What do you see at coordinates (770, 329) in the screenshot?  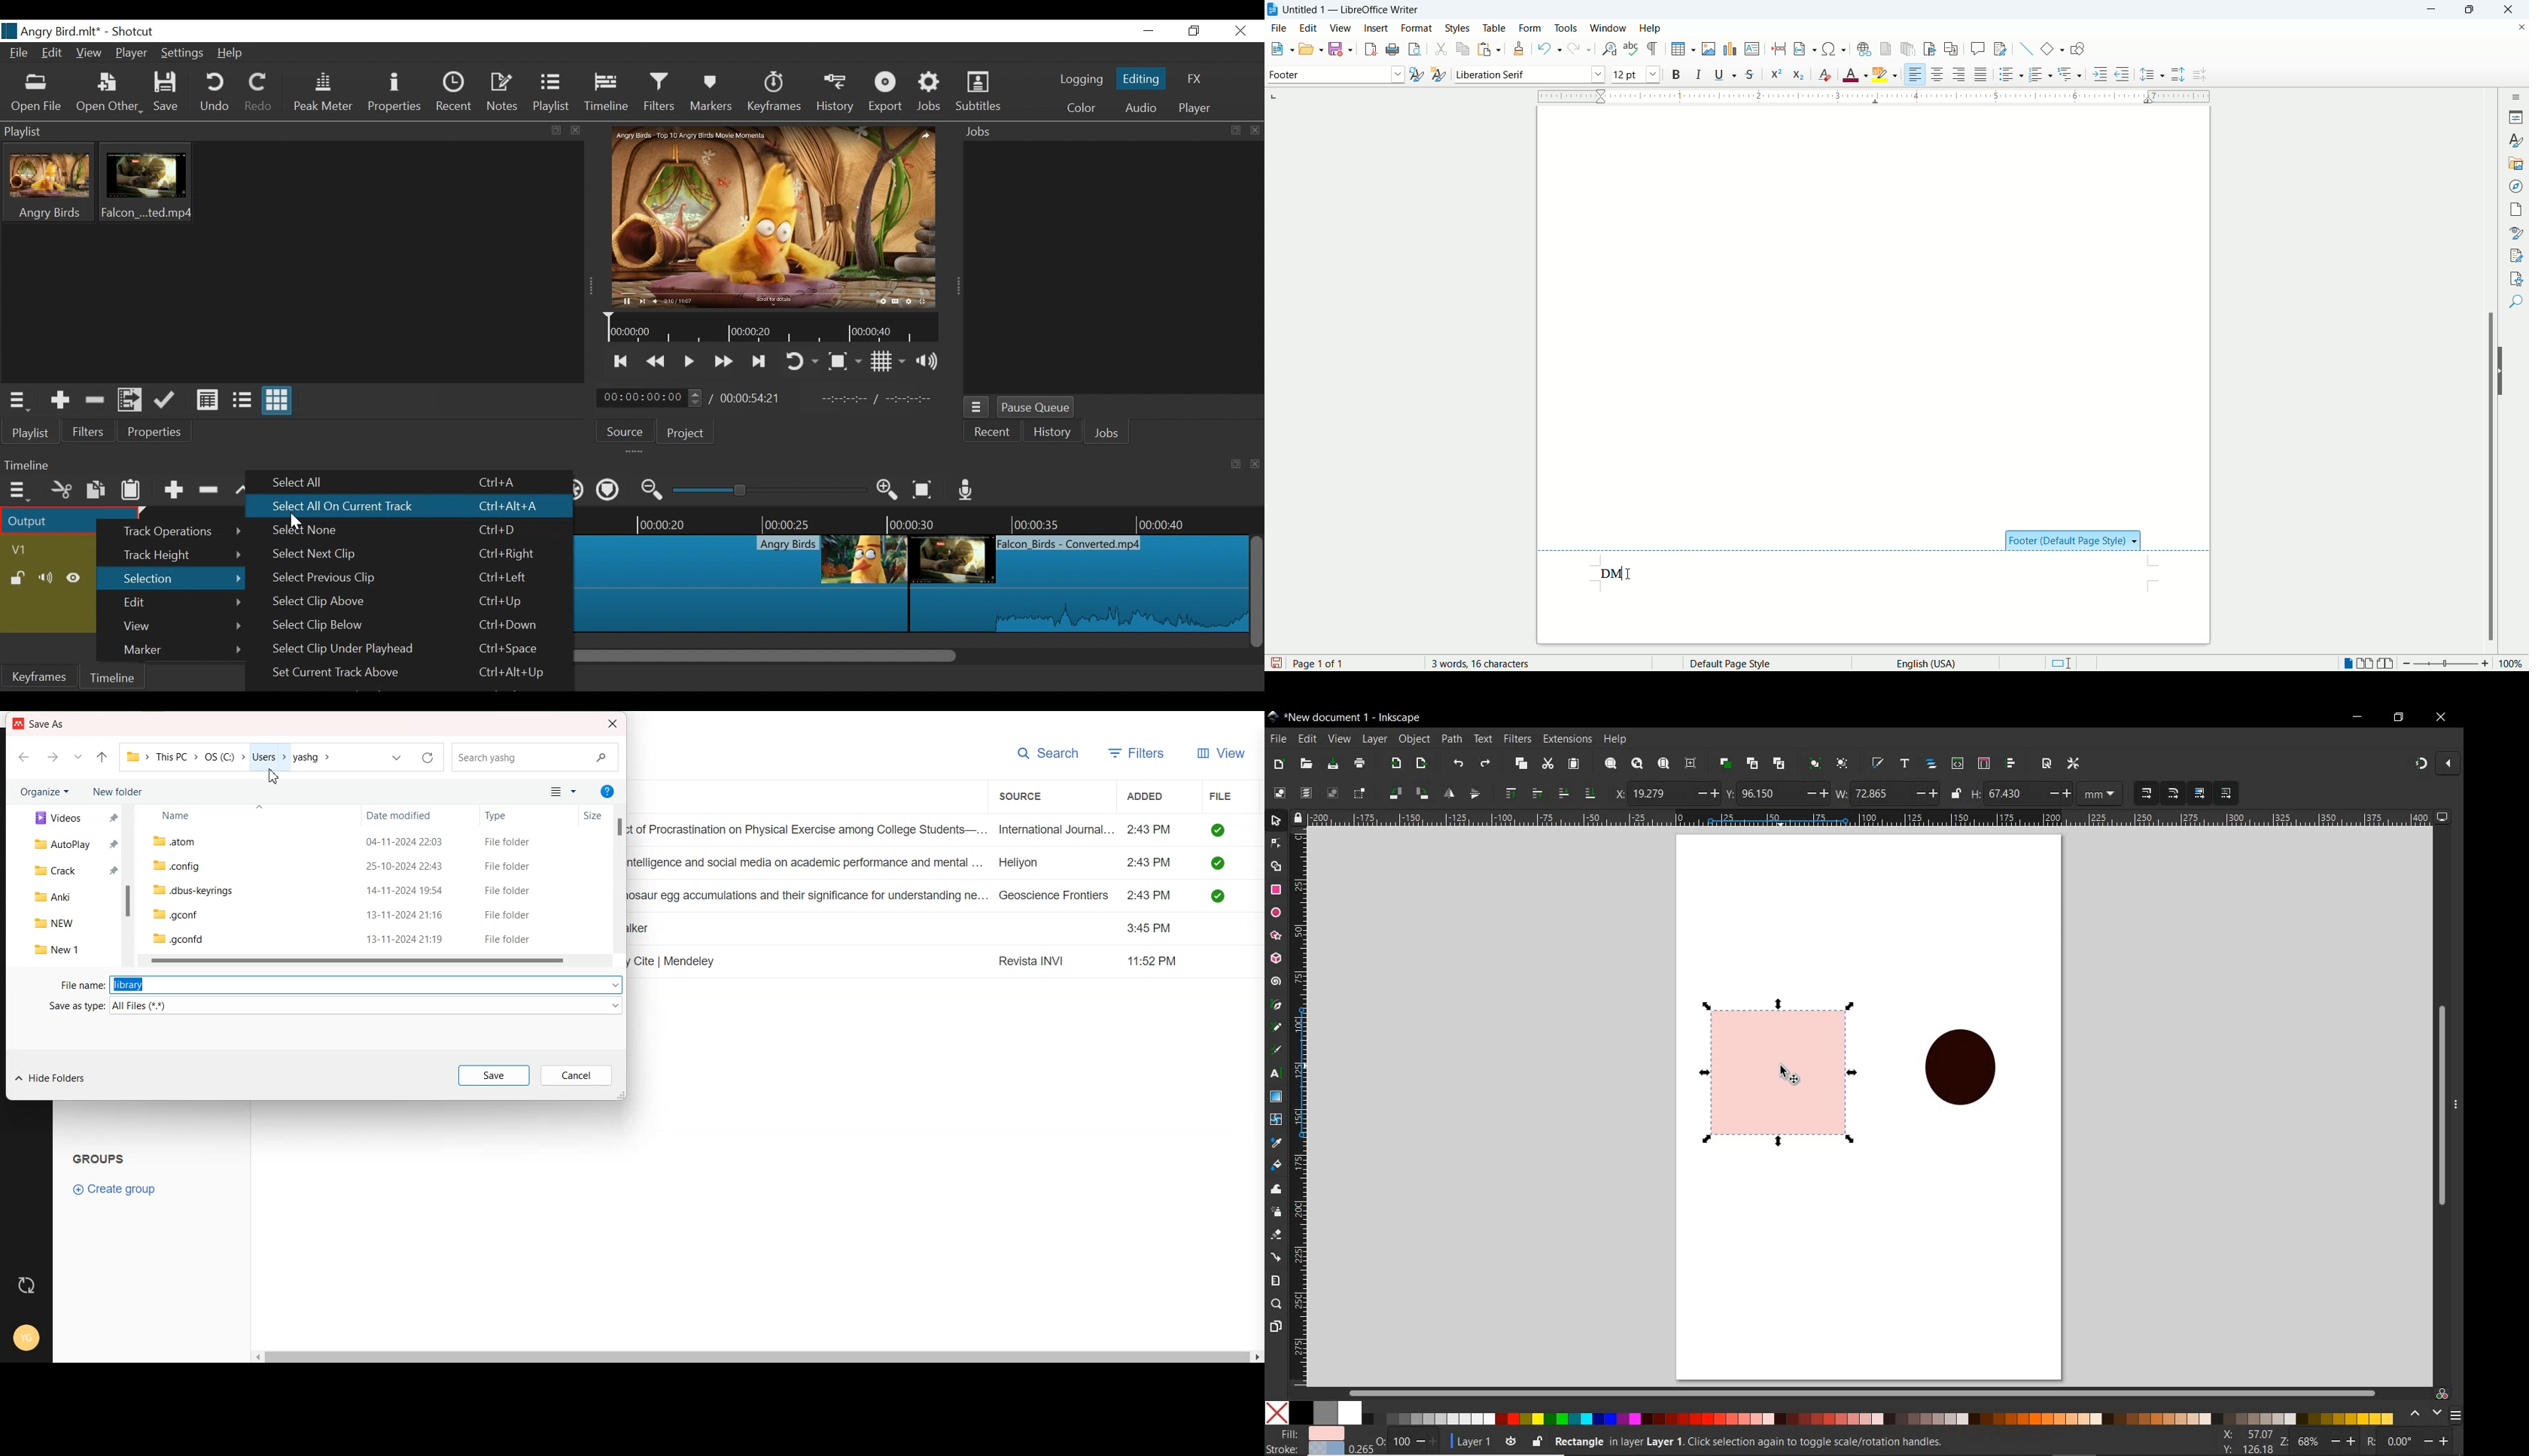 I see `tIMELINE` at bounding box center [770, 329].